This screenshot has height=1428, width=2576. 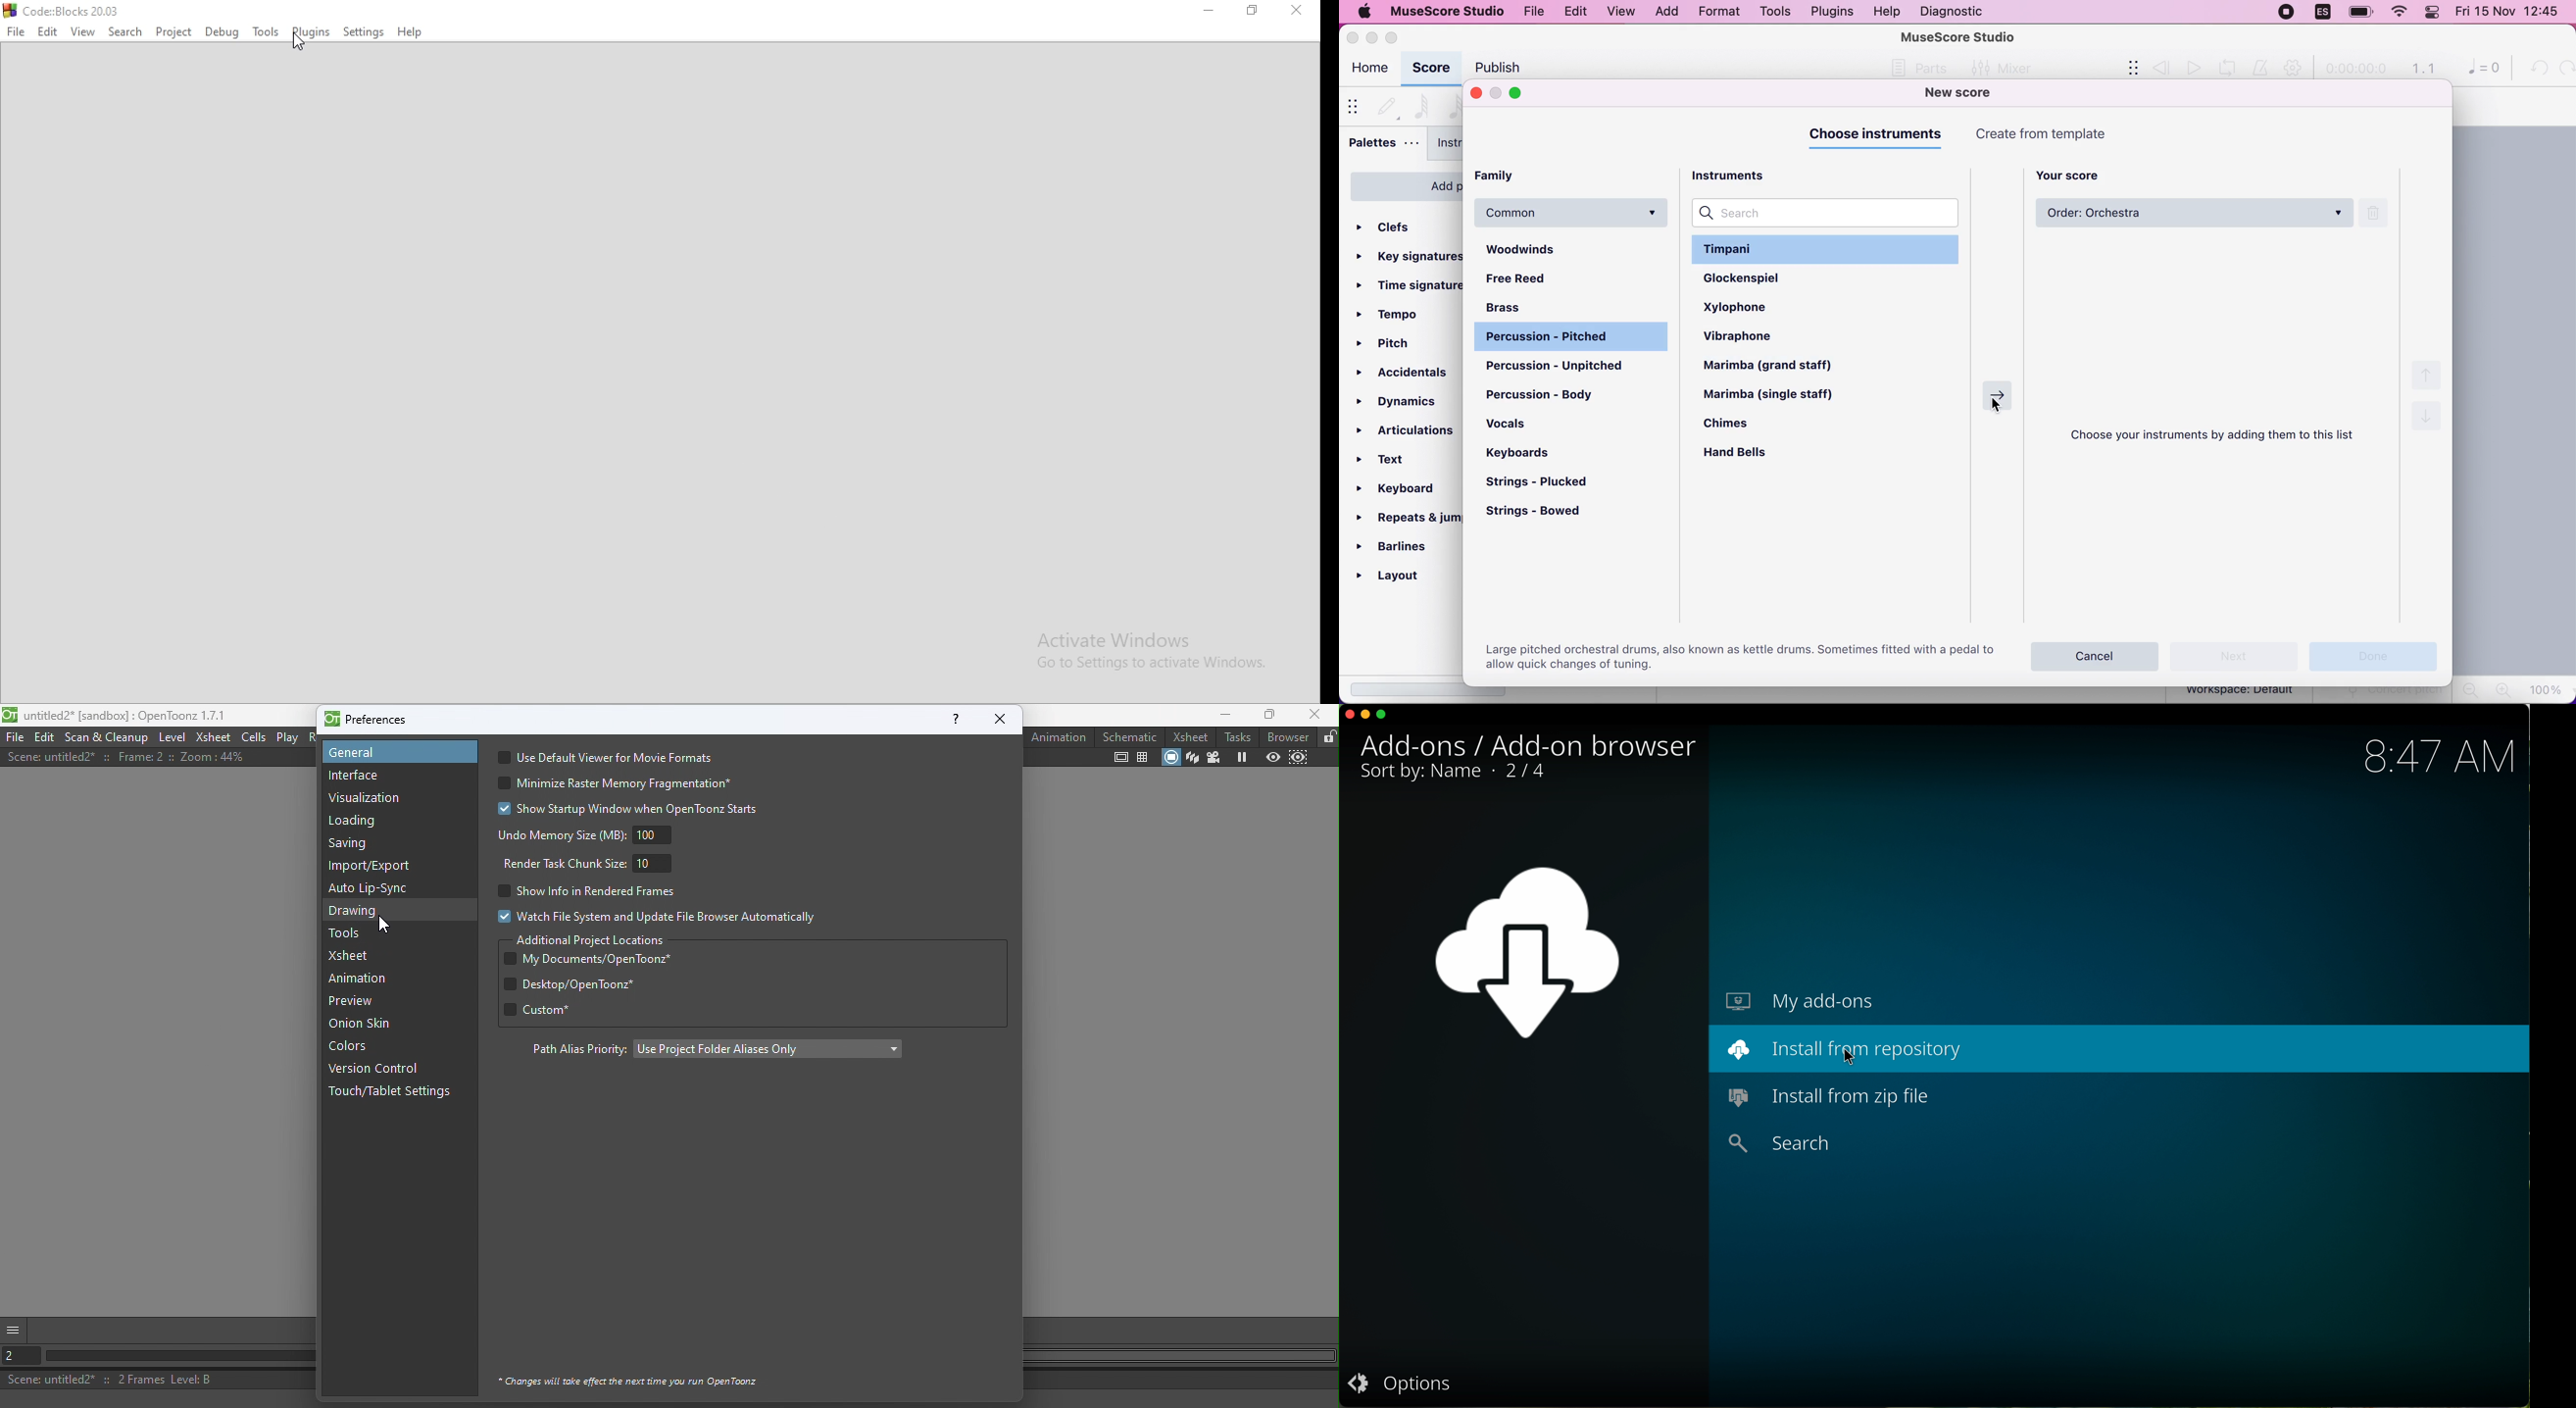 I want to click on your score, so click(x=2075, y=174).